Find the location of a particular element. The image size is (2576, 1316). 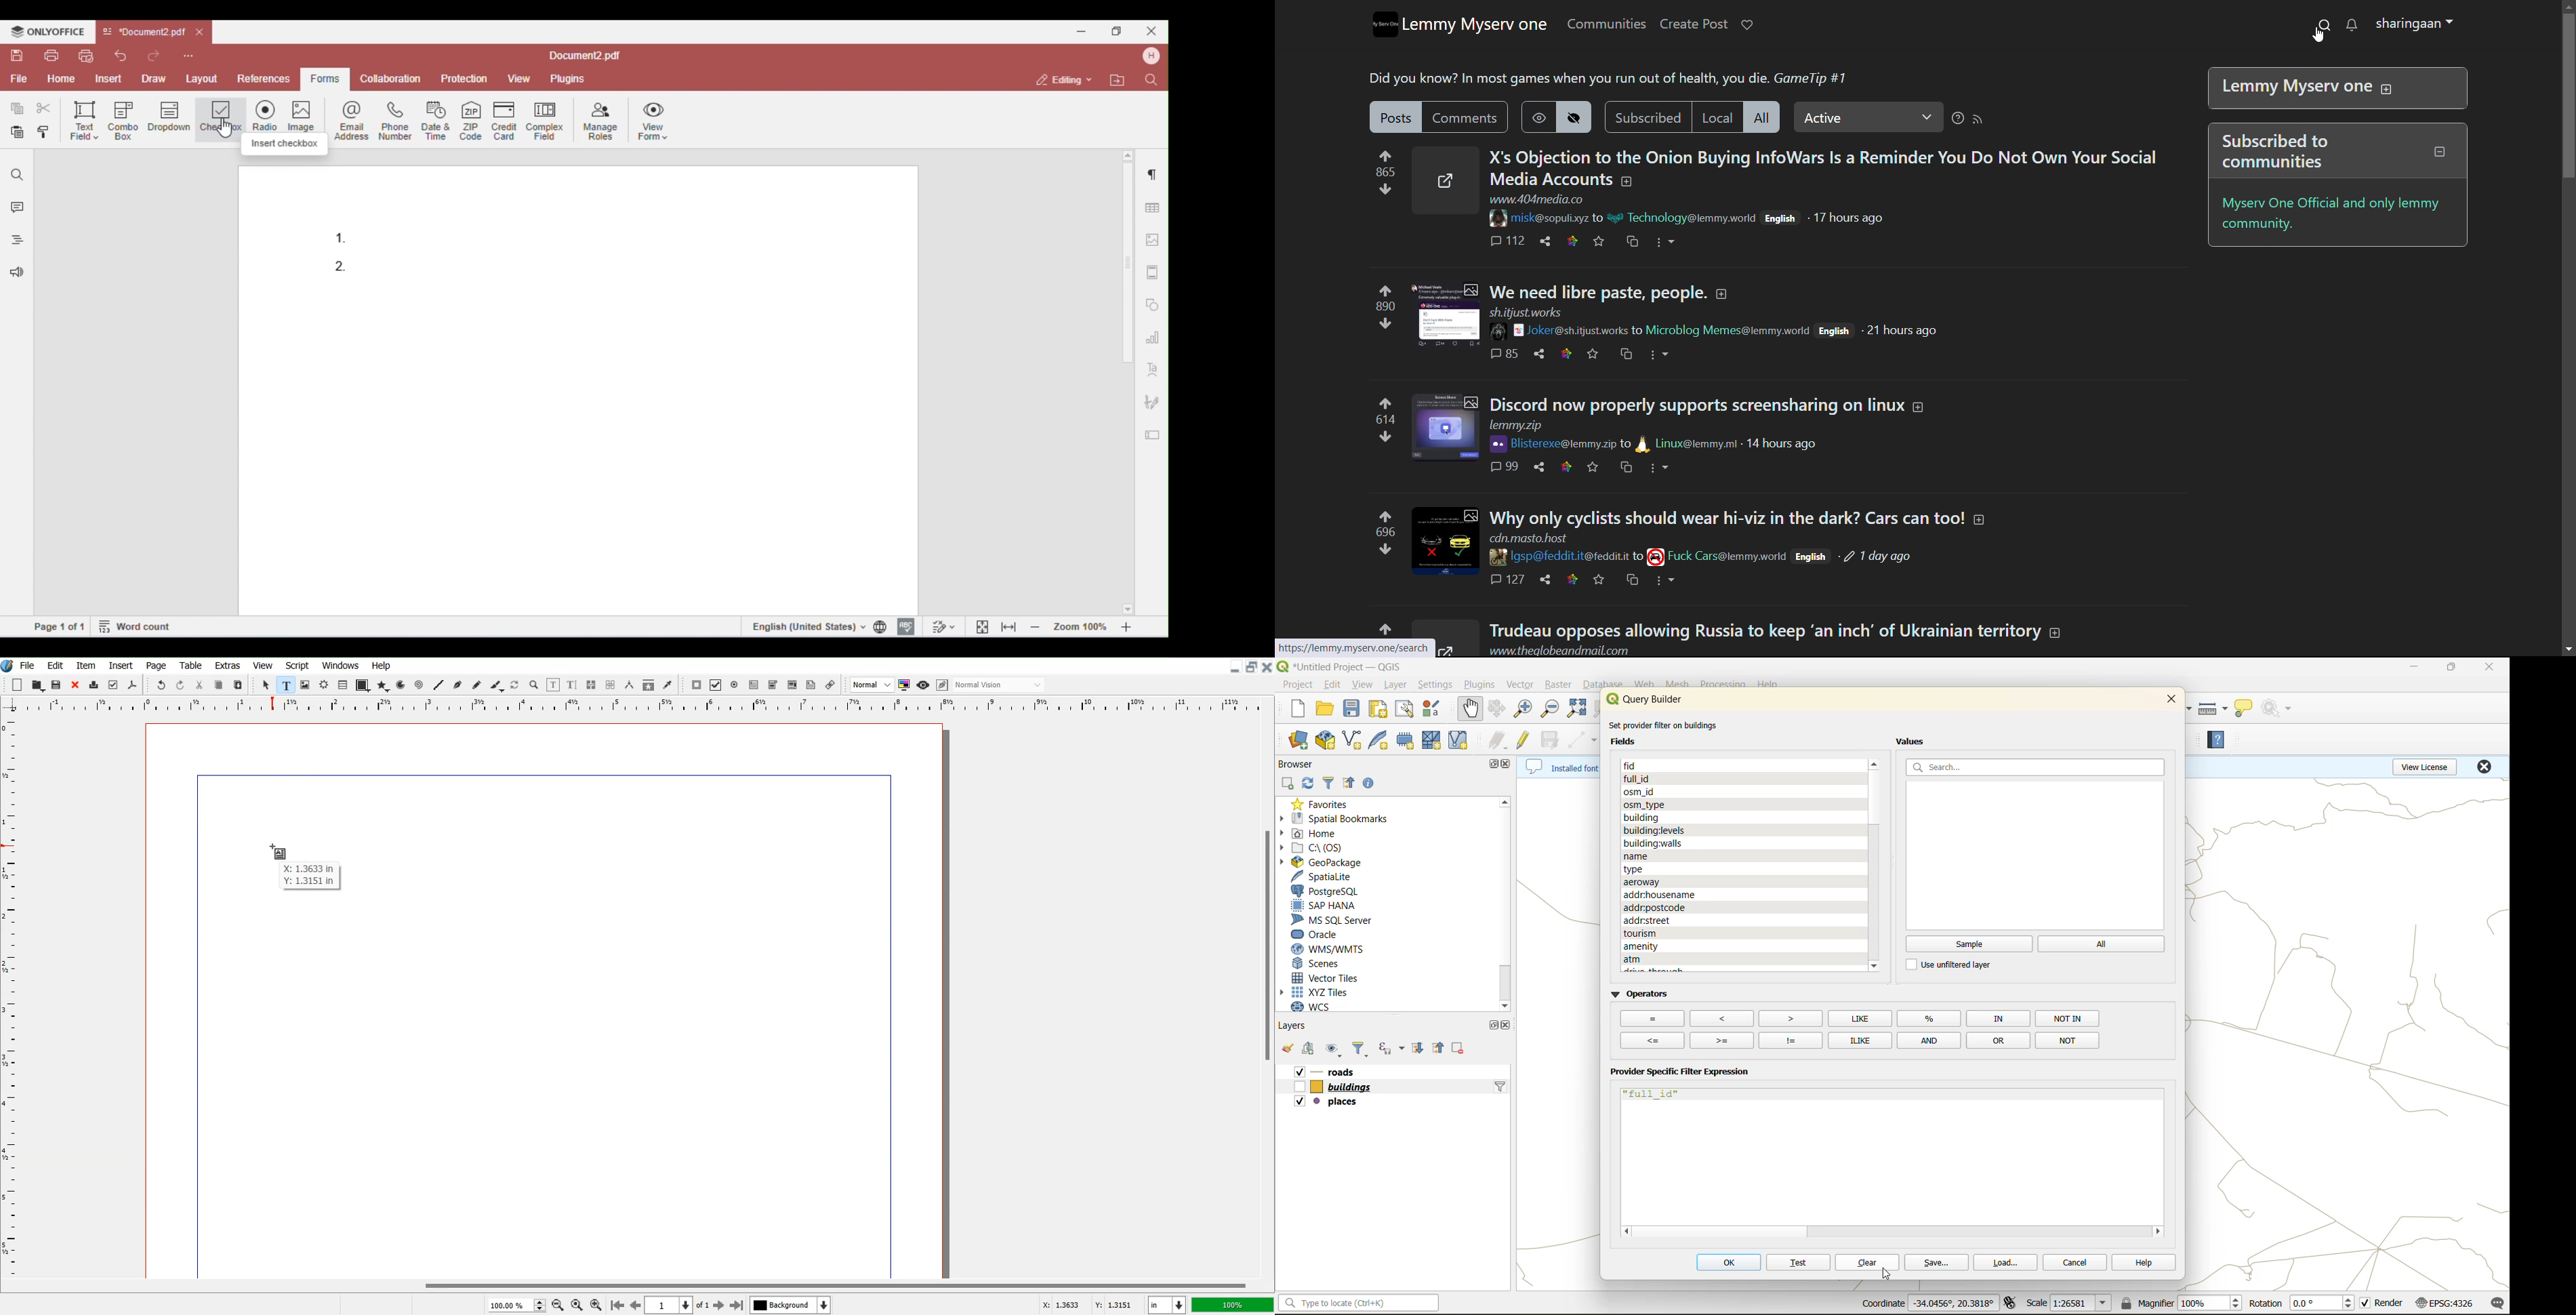

21 hours ago is located at coordinates (1899, 330).